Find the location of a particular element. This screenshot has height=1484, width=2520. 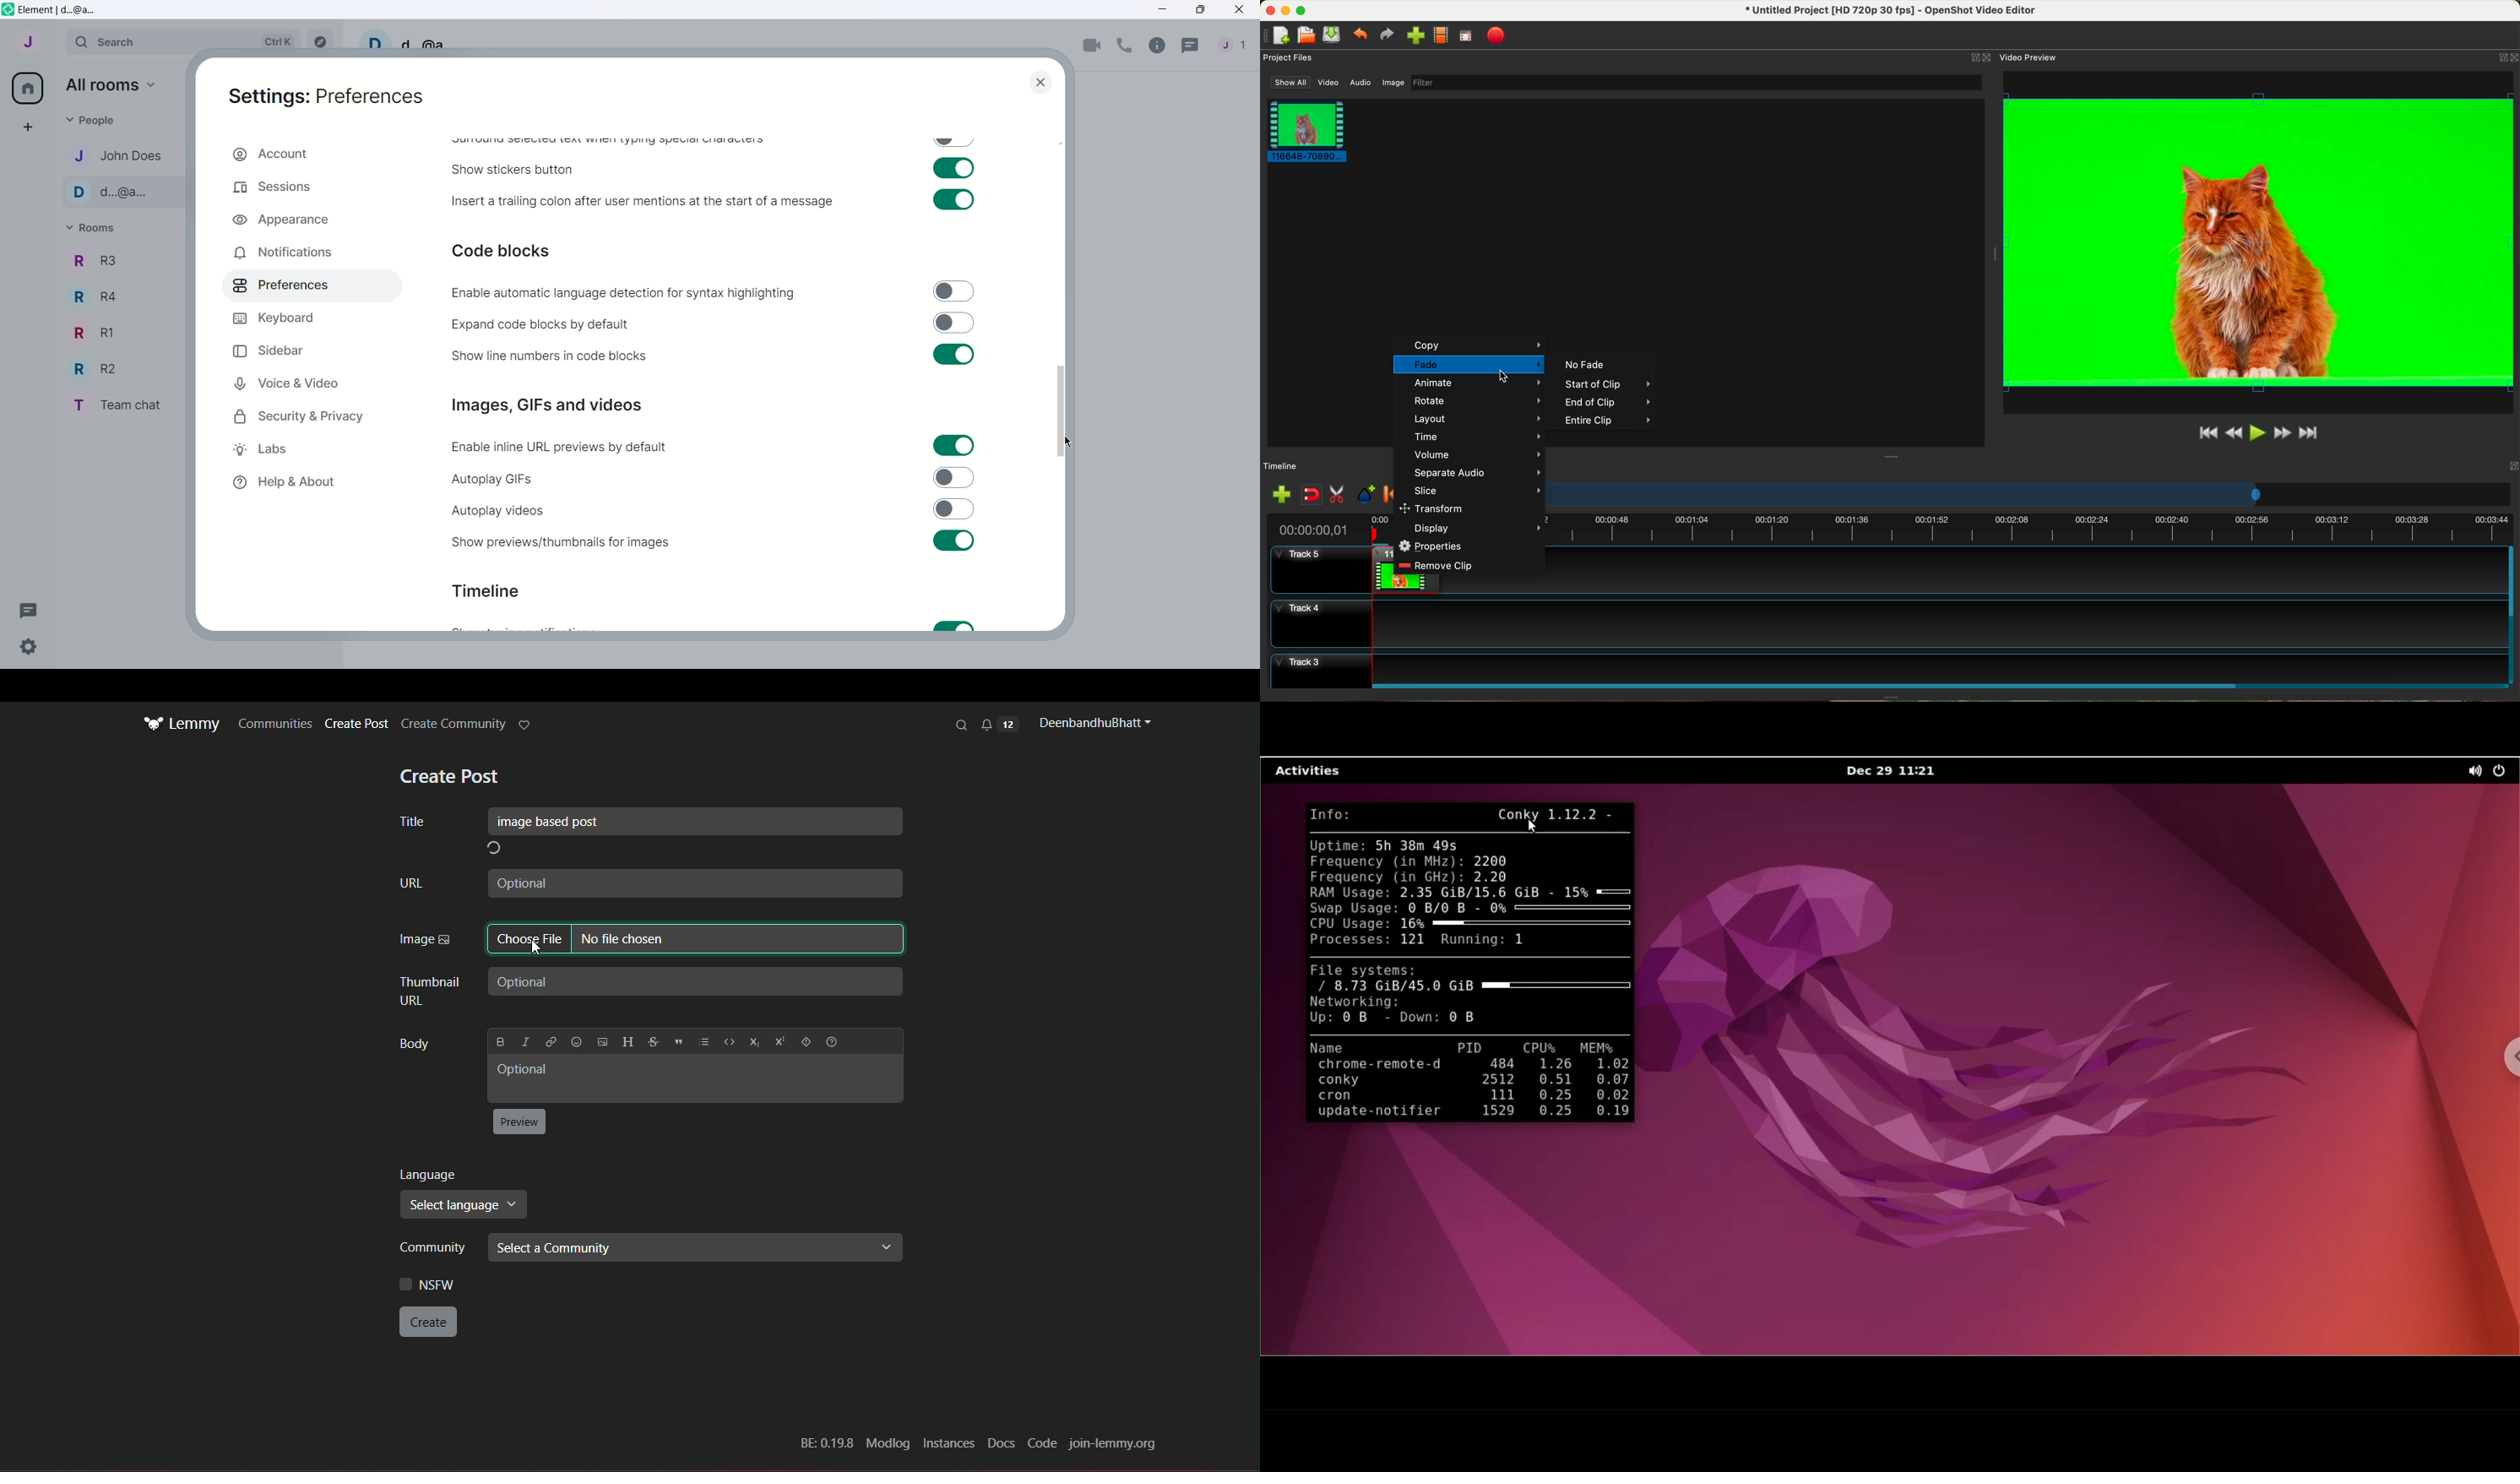

Maximize is located at coordinates (1202, 9).